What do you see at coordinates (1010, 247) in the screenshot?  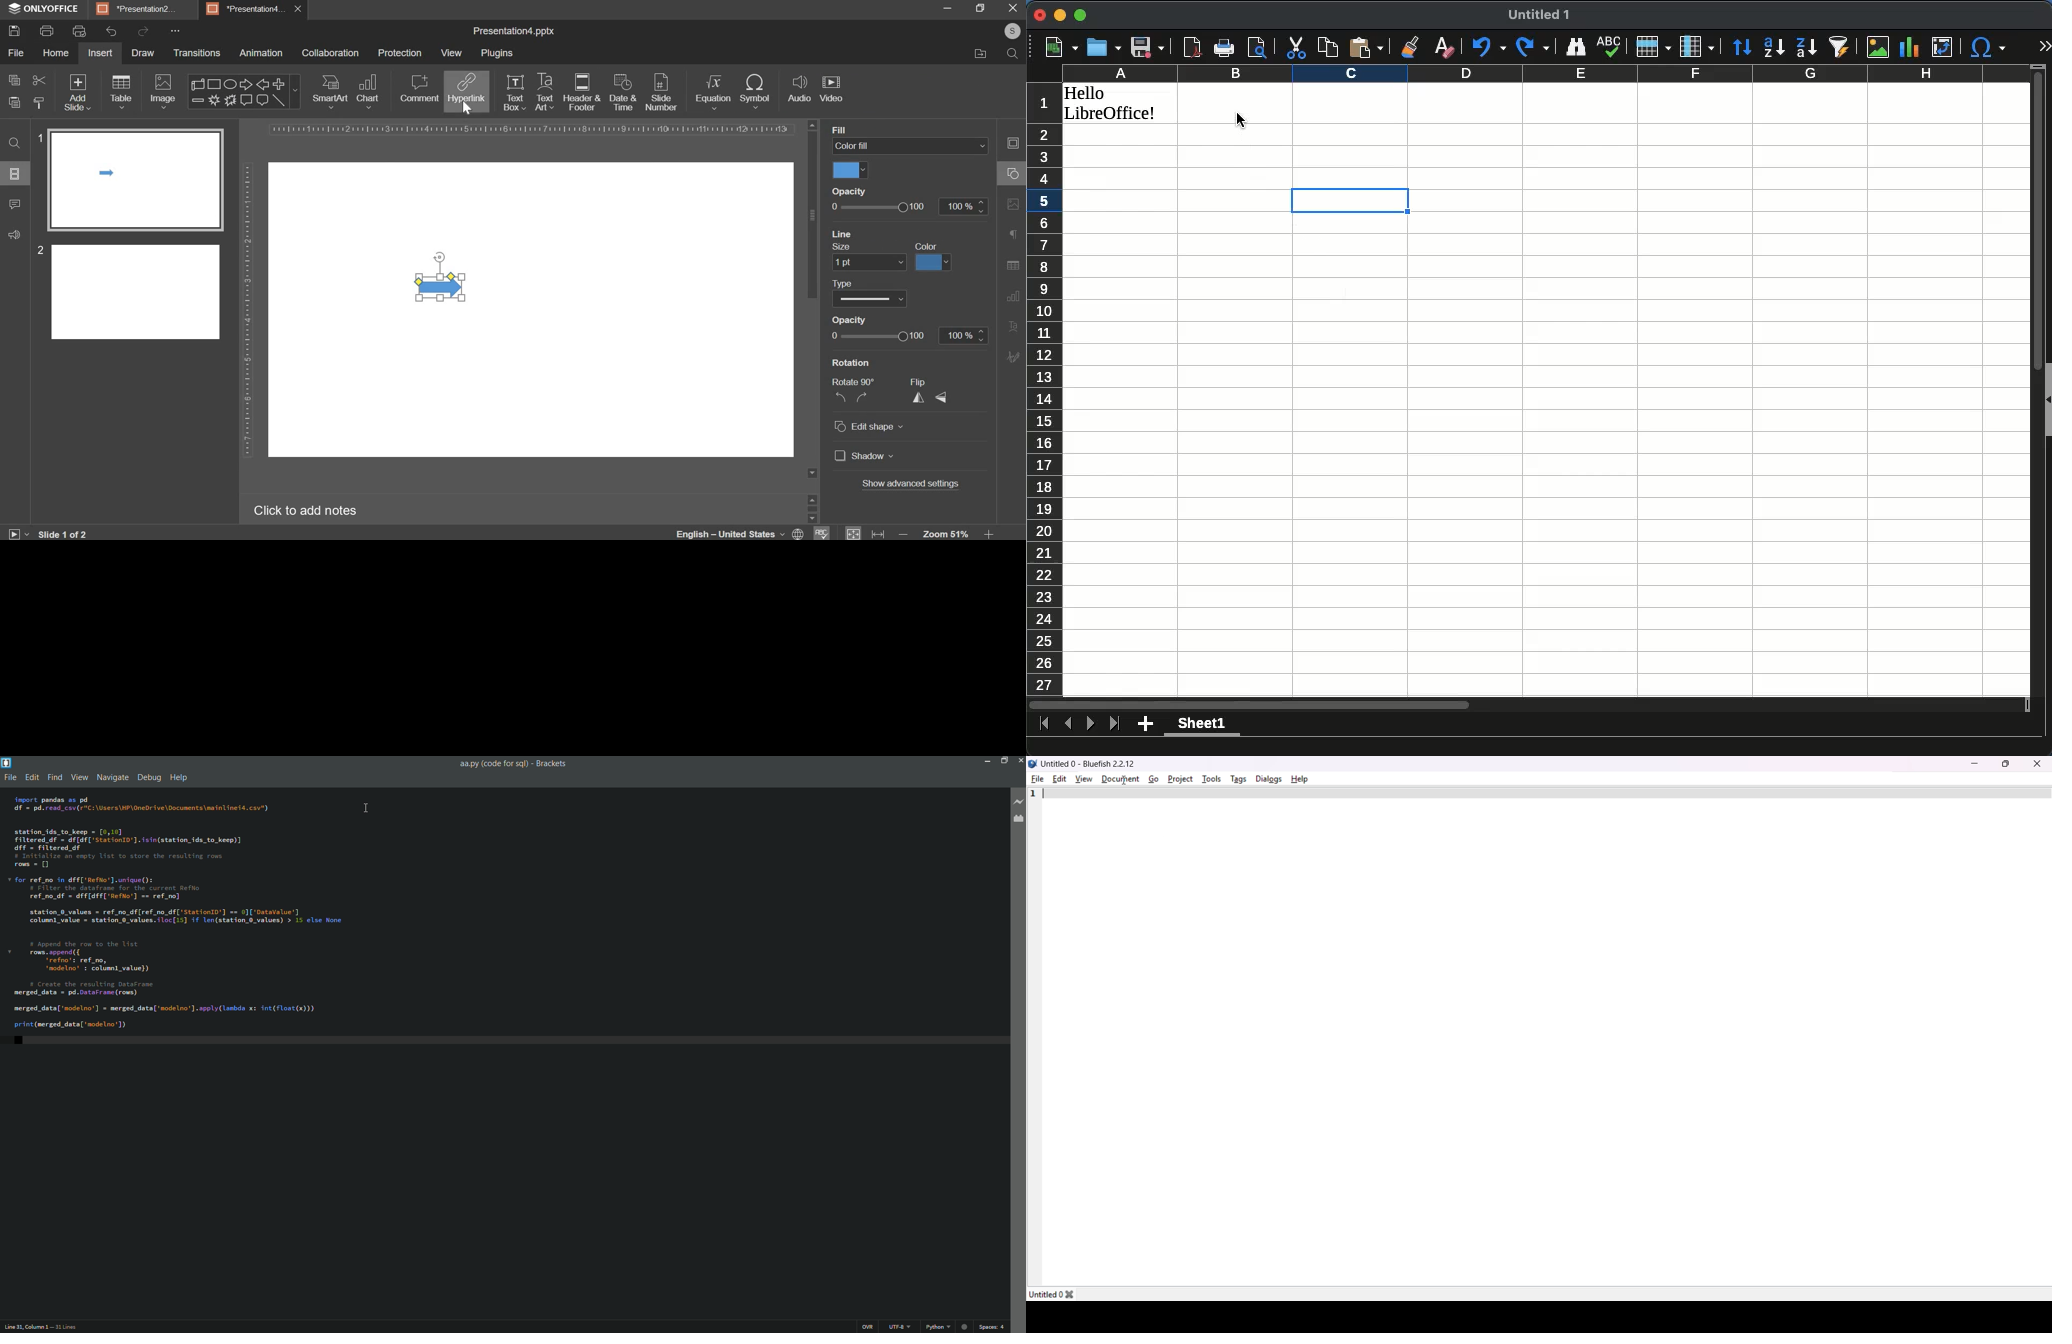 I see `right side bar` at bounding box center [1010, 247].